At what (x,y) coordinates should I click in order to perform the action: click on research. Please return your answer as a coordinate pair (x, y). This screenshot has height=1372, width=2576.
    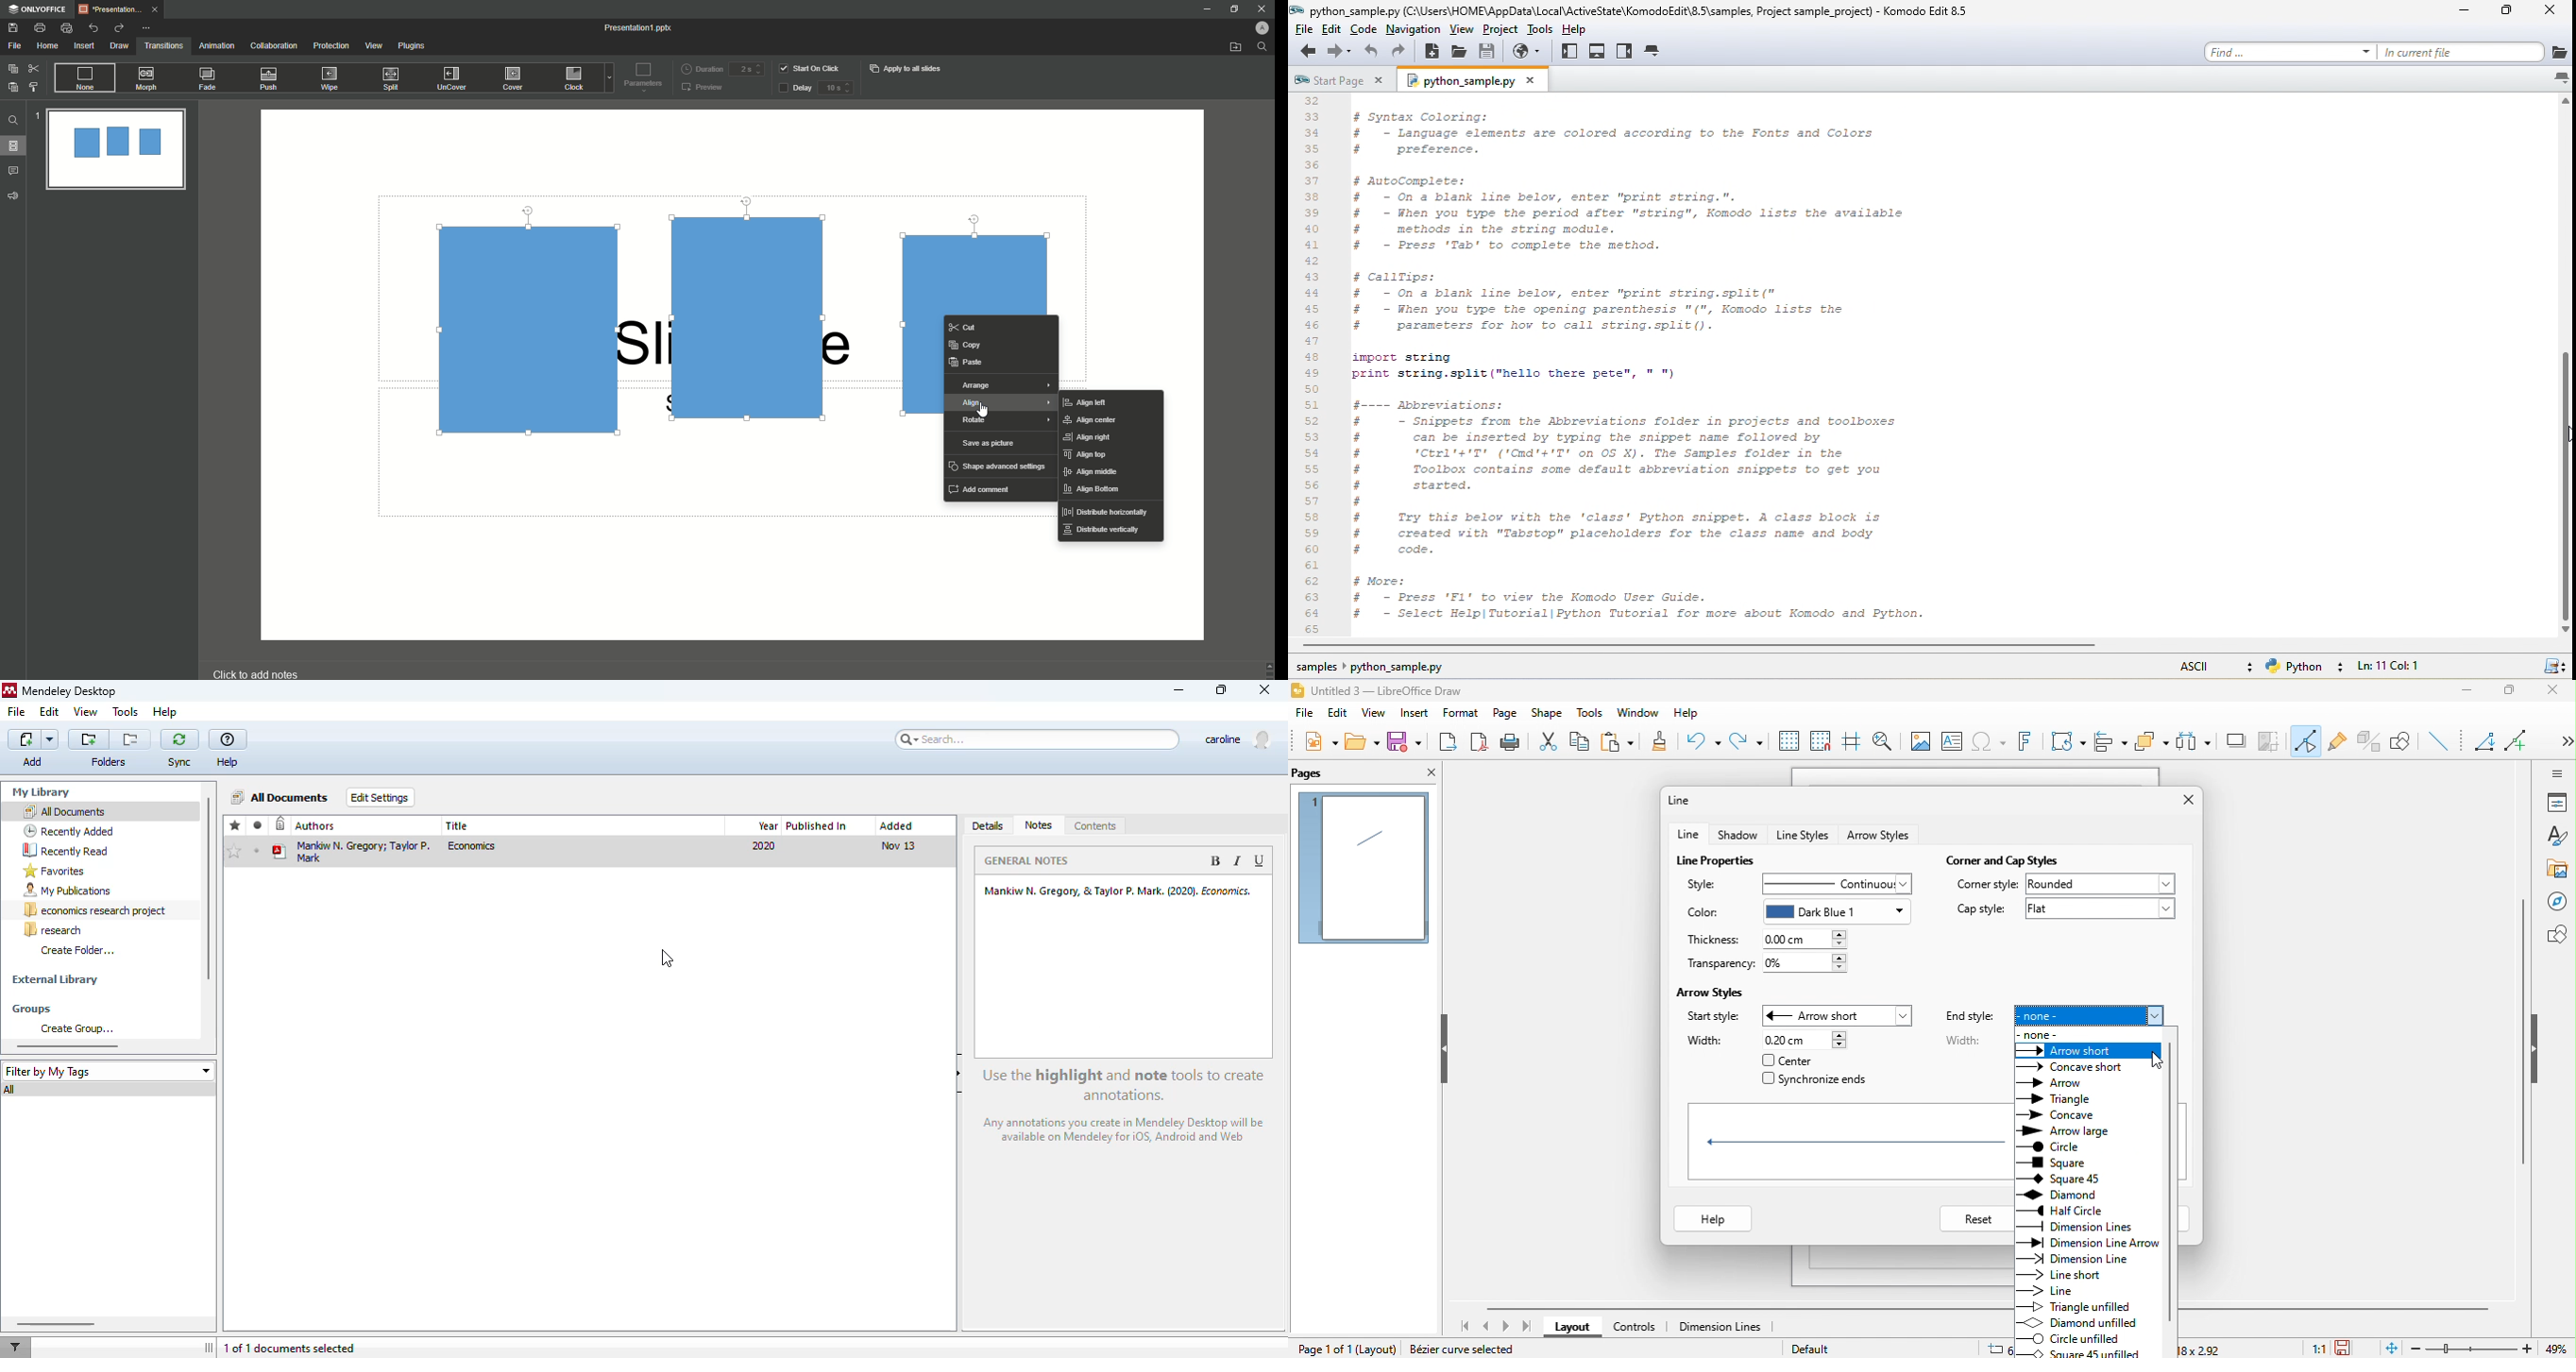
    Looking at the image, I should click on (53, 930).